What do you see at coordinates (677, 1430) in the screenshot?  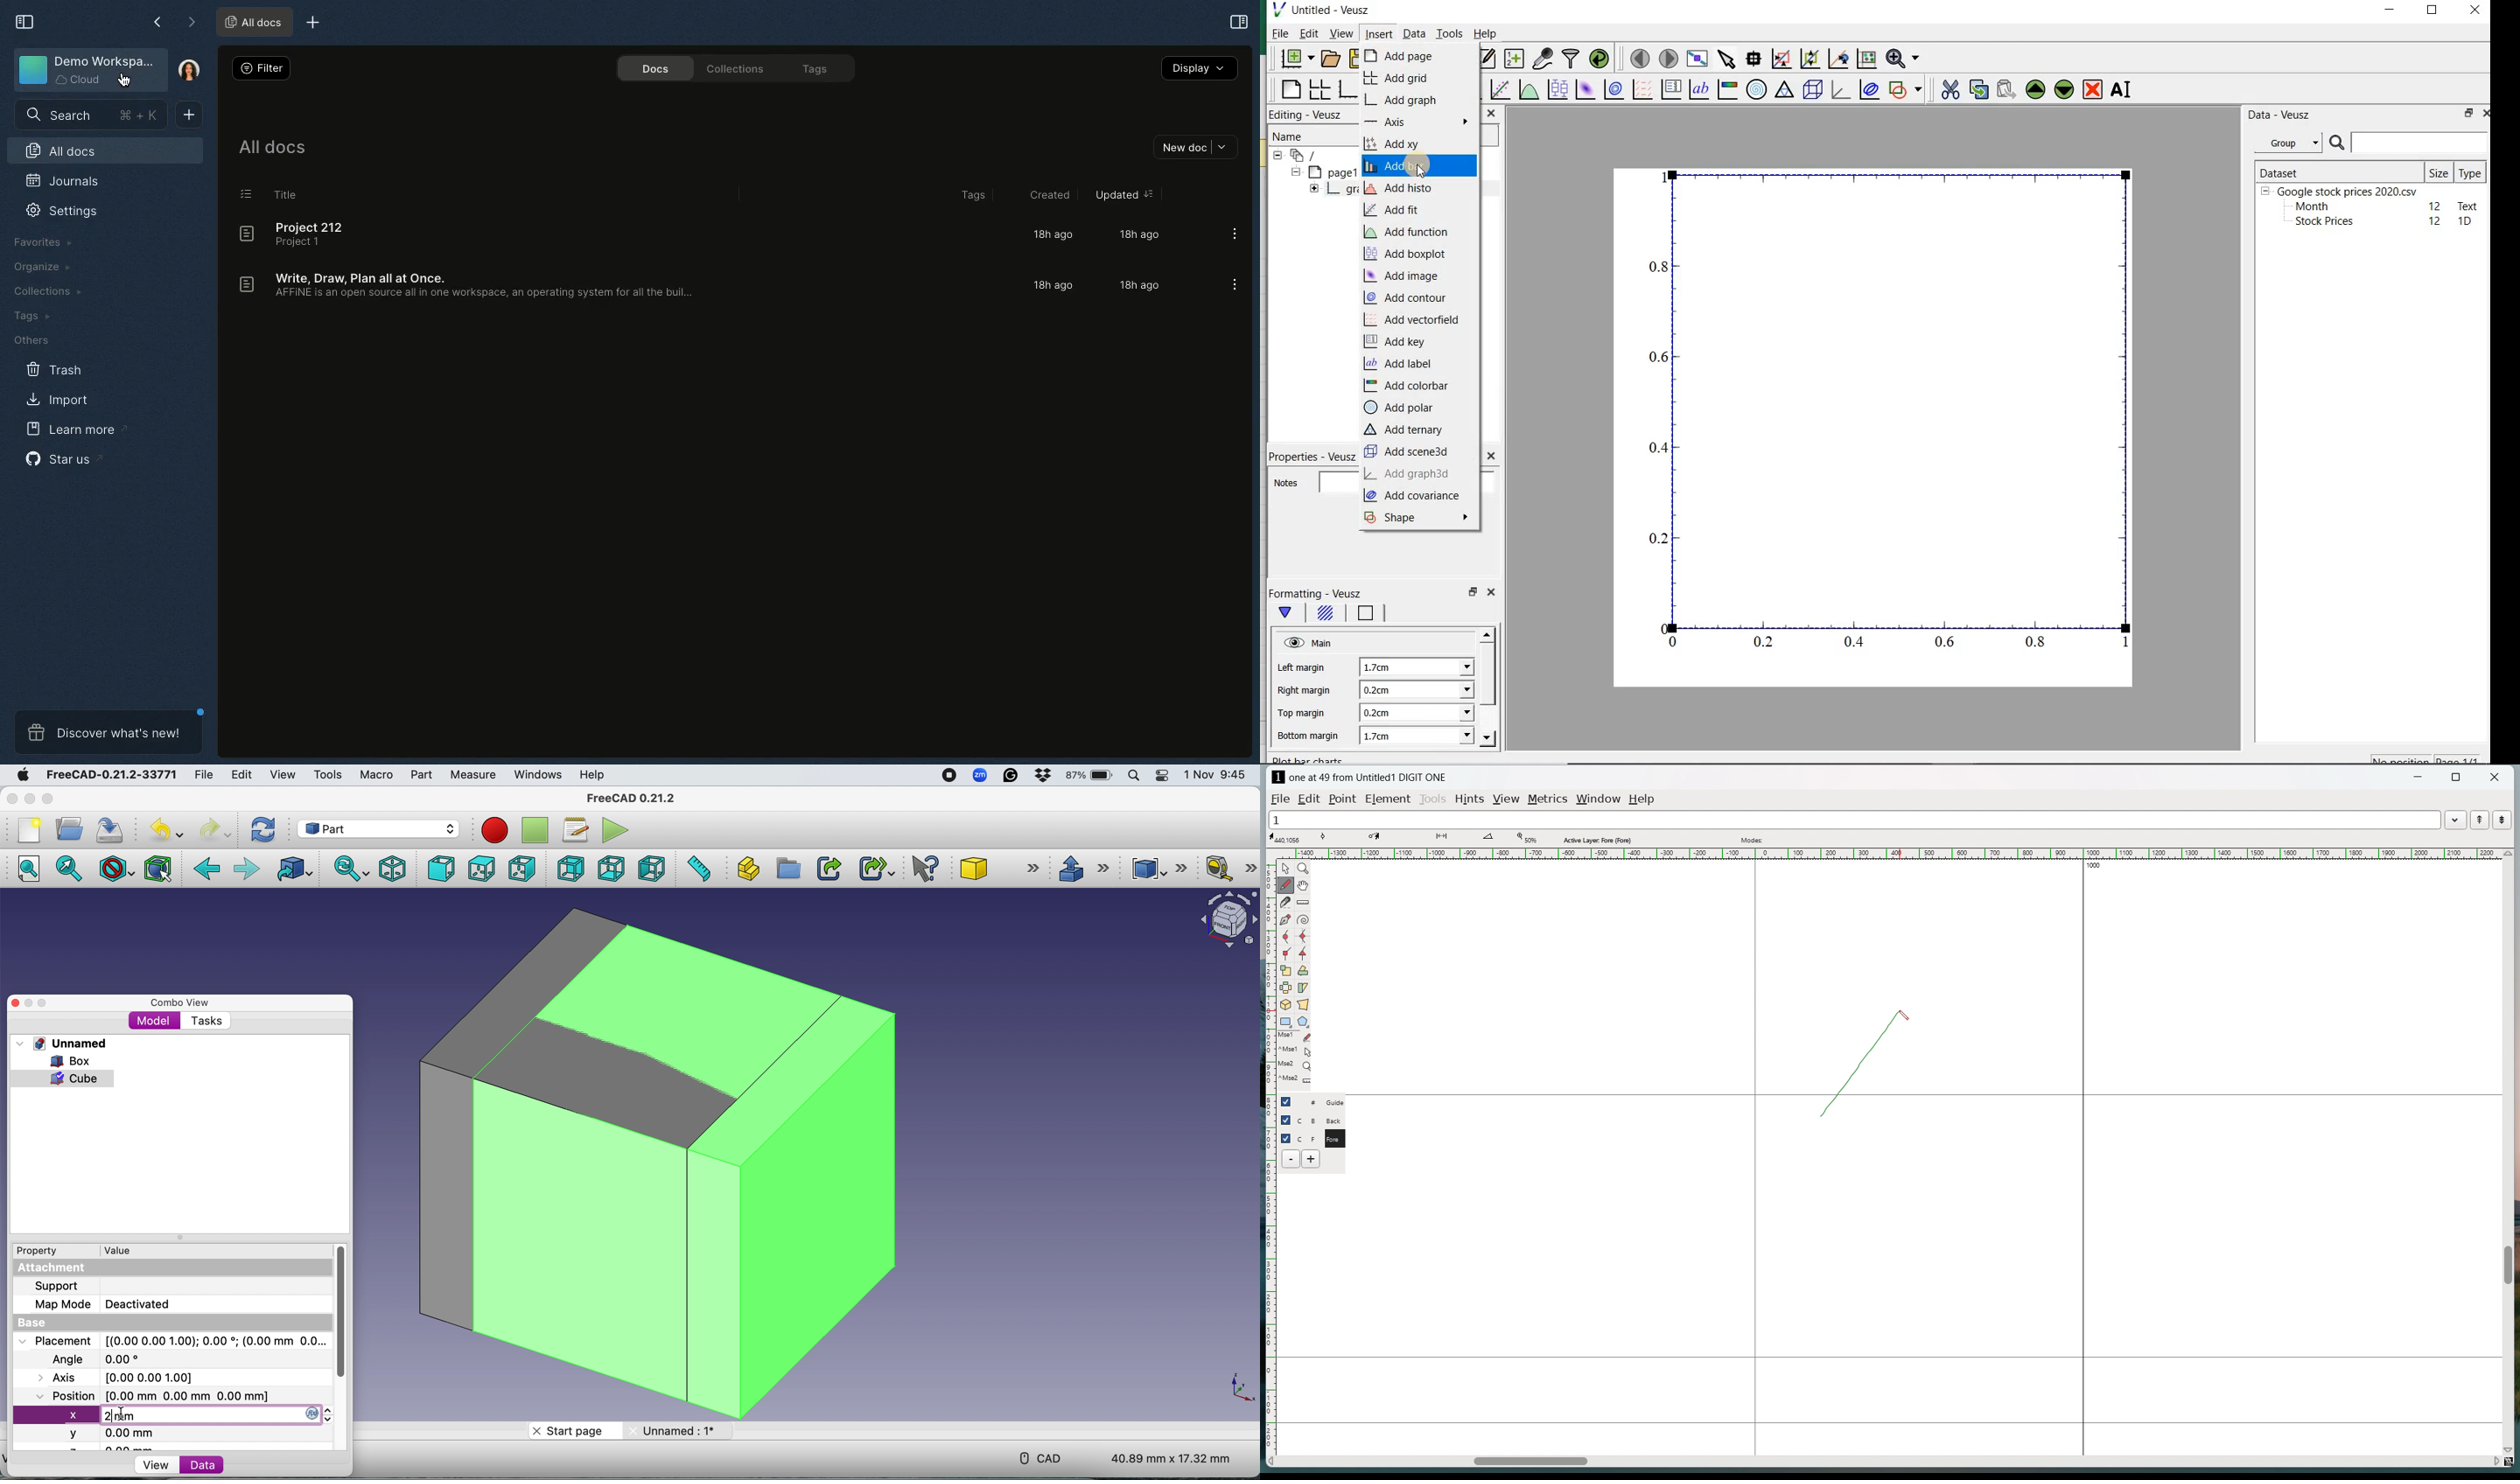 I see `Unnamed` at bounding box center [677, 1430].